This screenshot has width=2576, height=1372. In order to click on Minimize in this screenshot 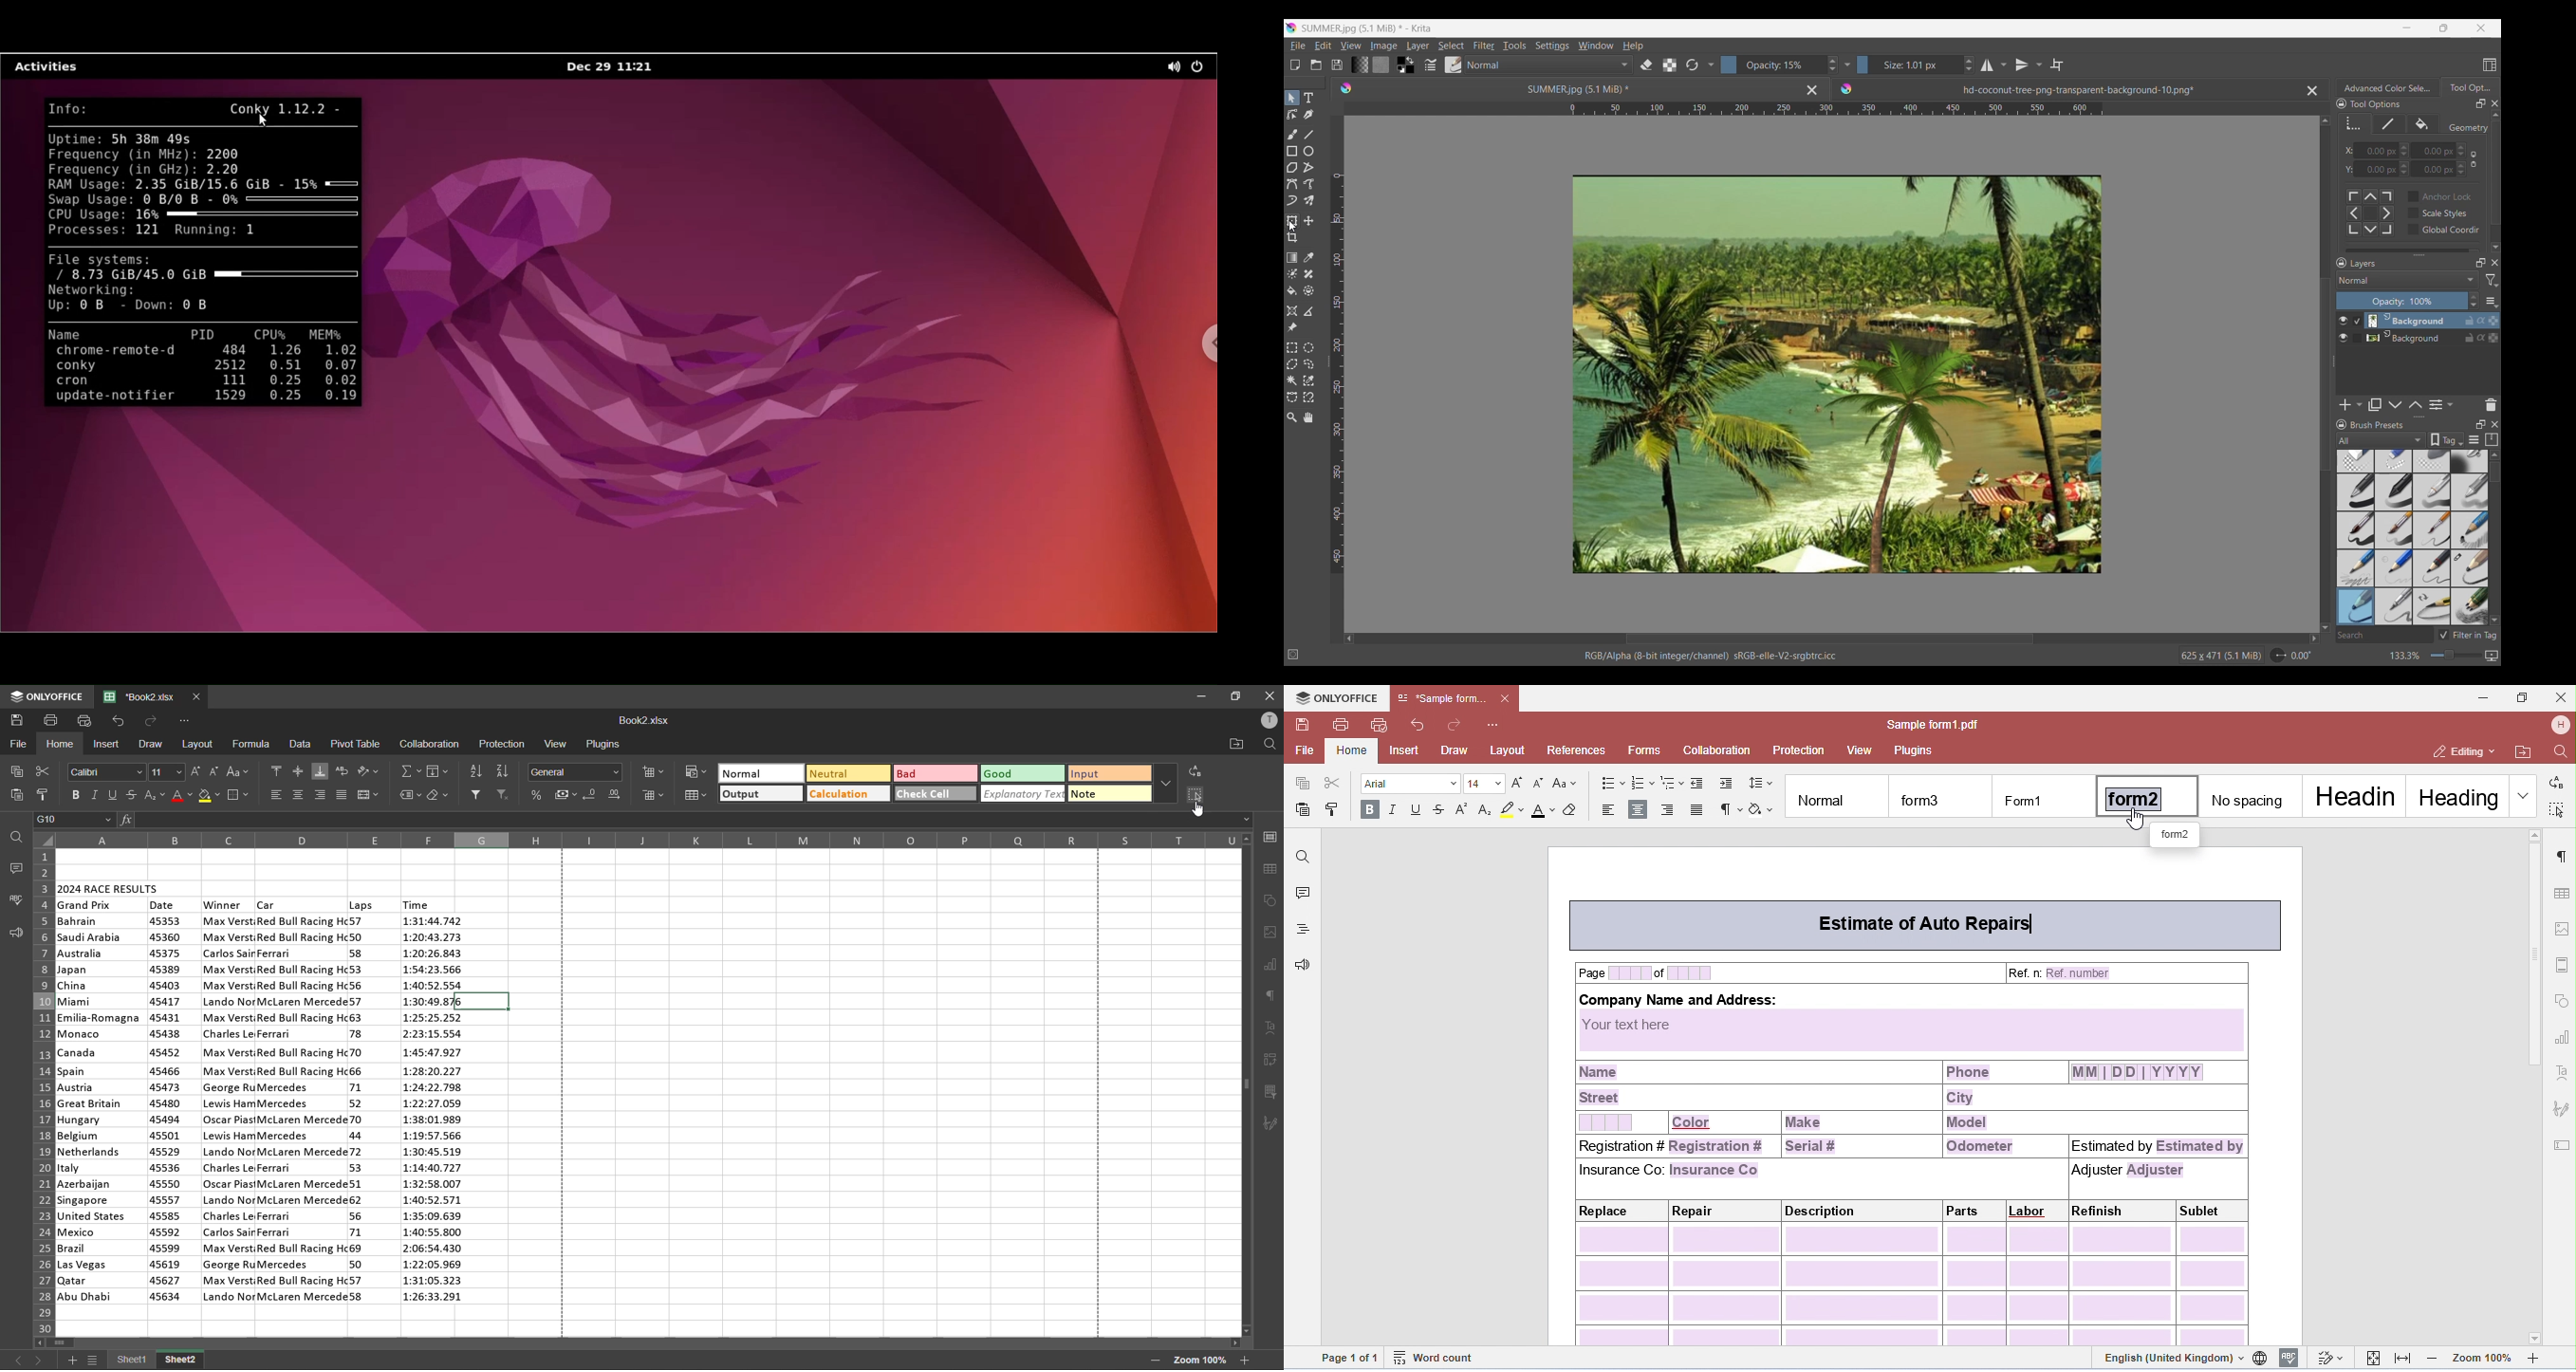, I will do `click(2407, 27)`.